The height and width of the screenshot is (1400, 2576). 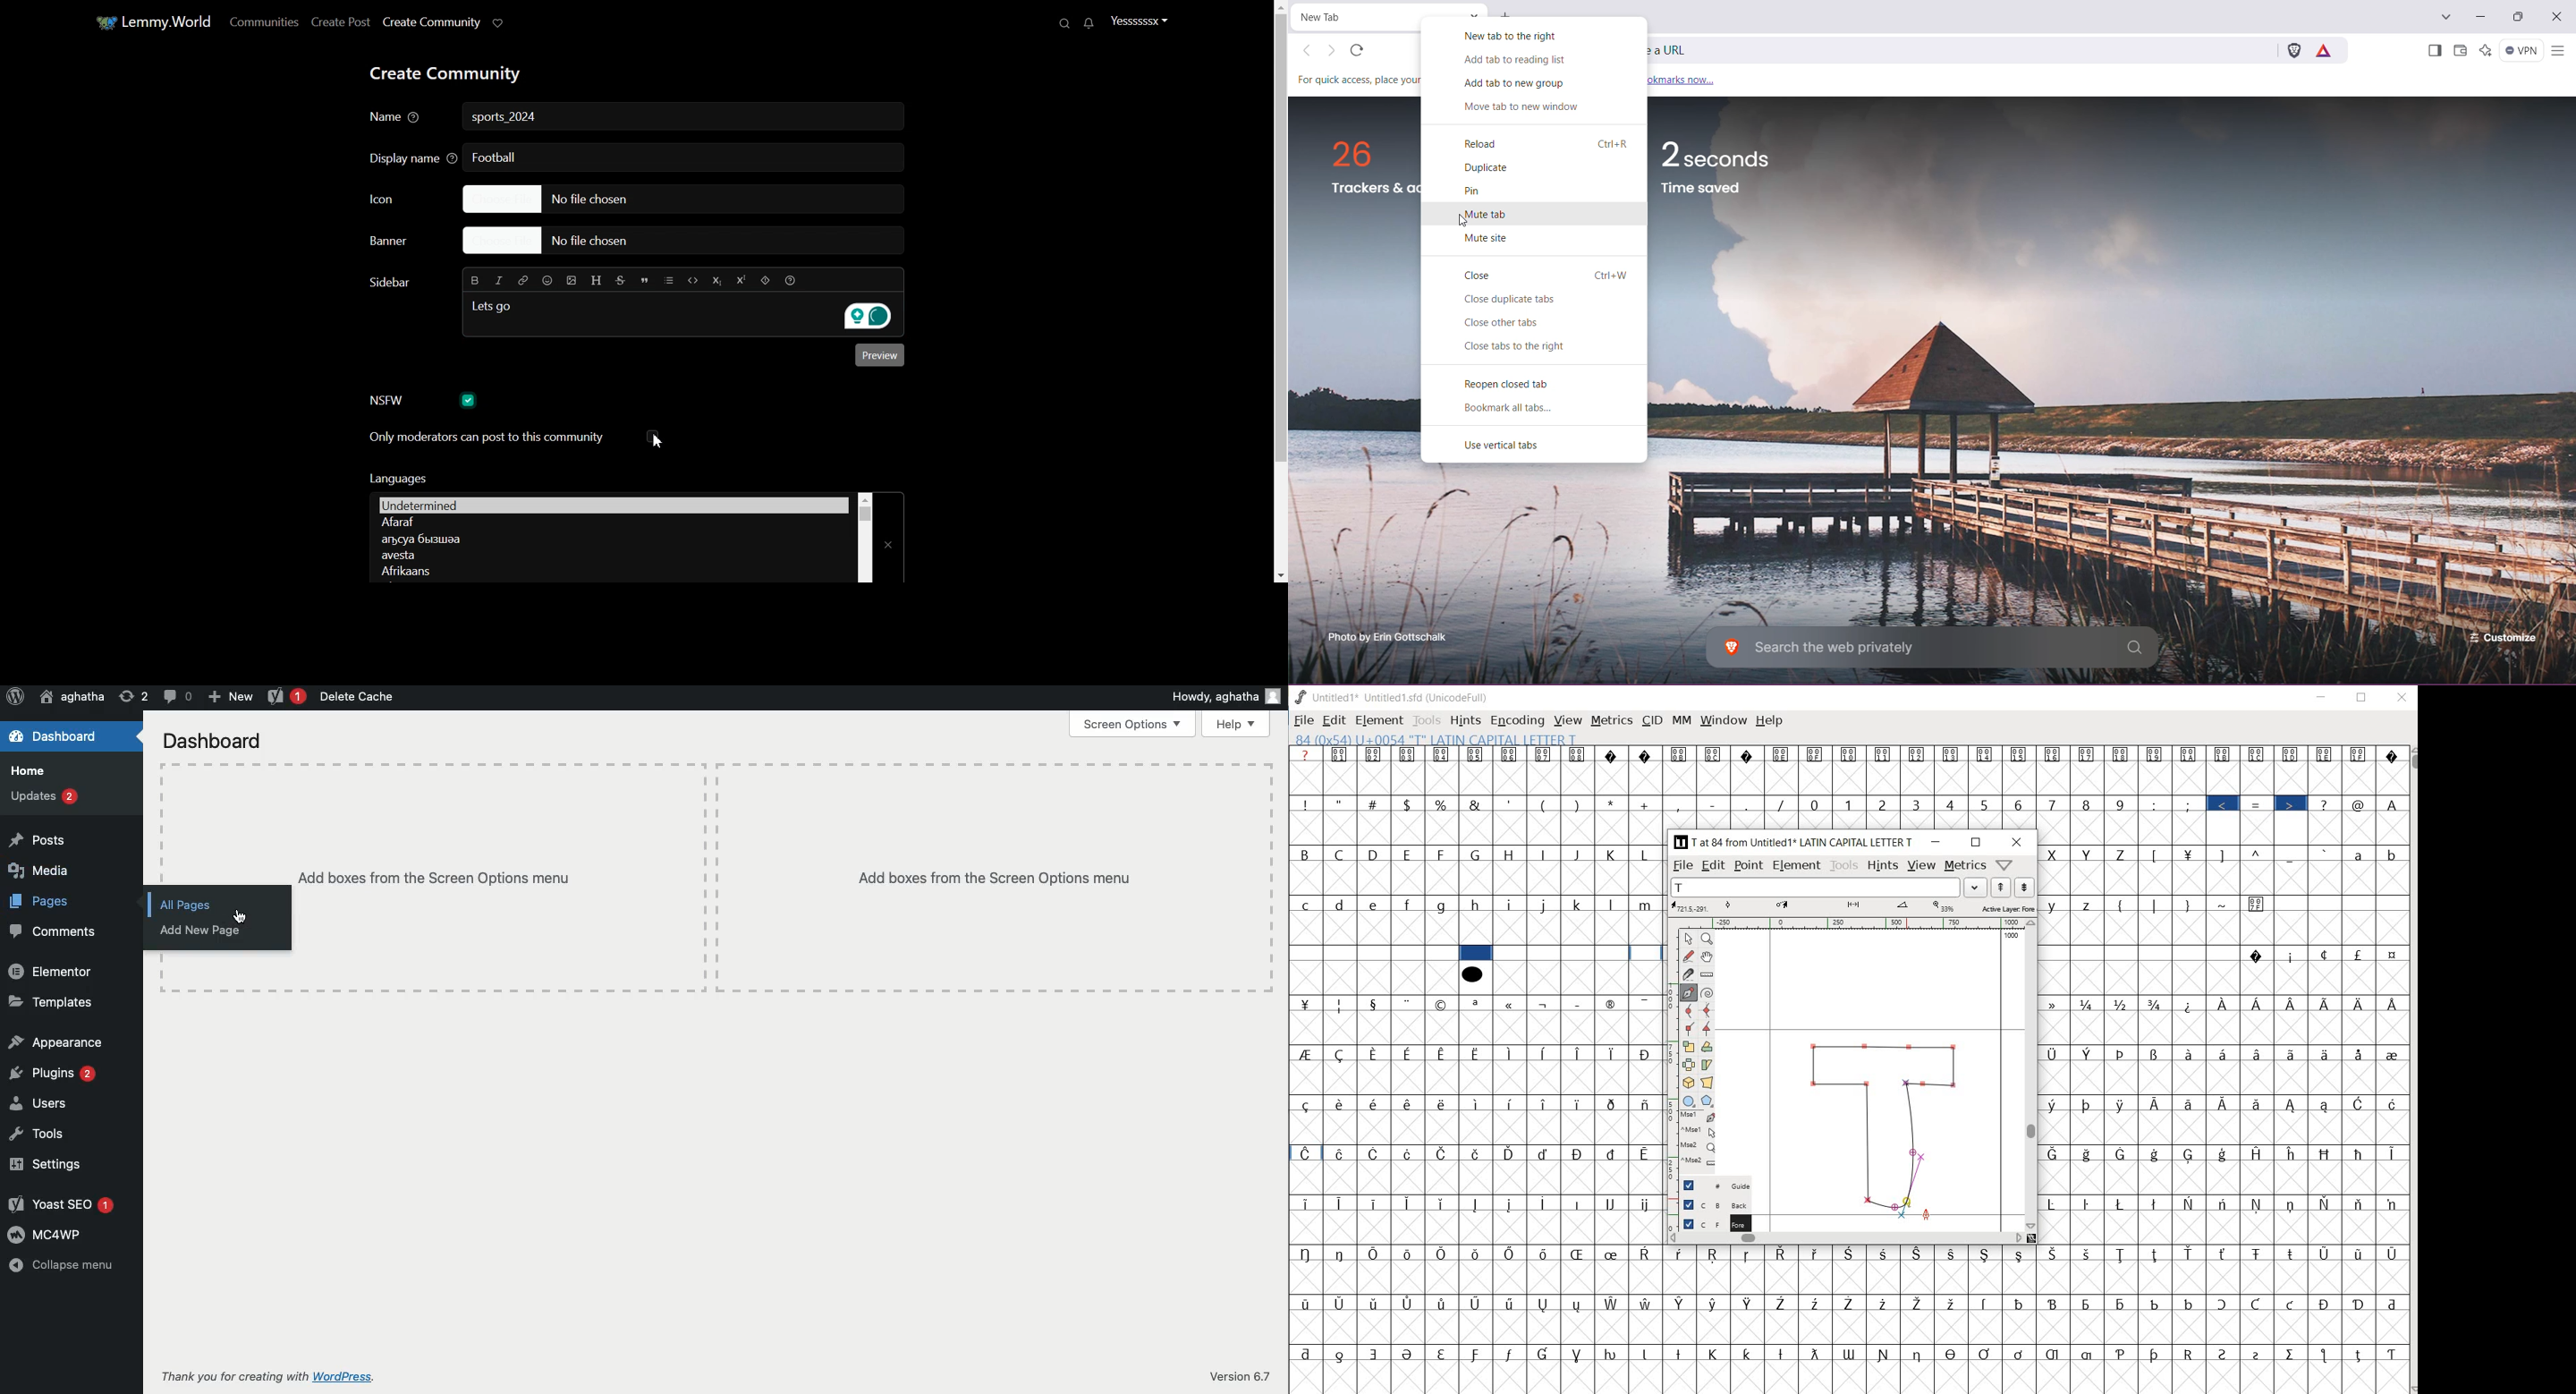 What do you see at coordinates (1307, 51) in the screenshot?
I see `Click to go back, hold to see history` at bounding box center [1307, 51].